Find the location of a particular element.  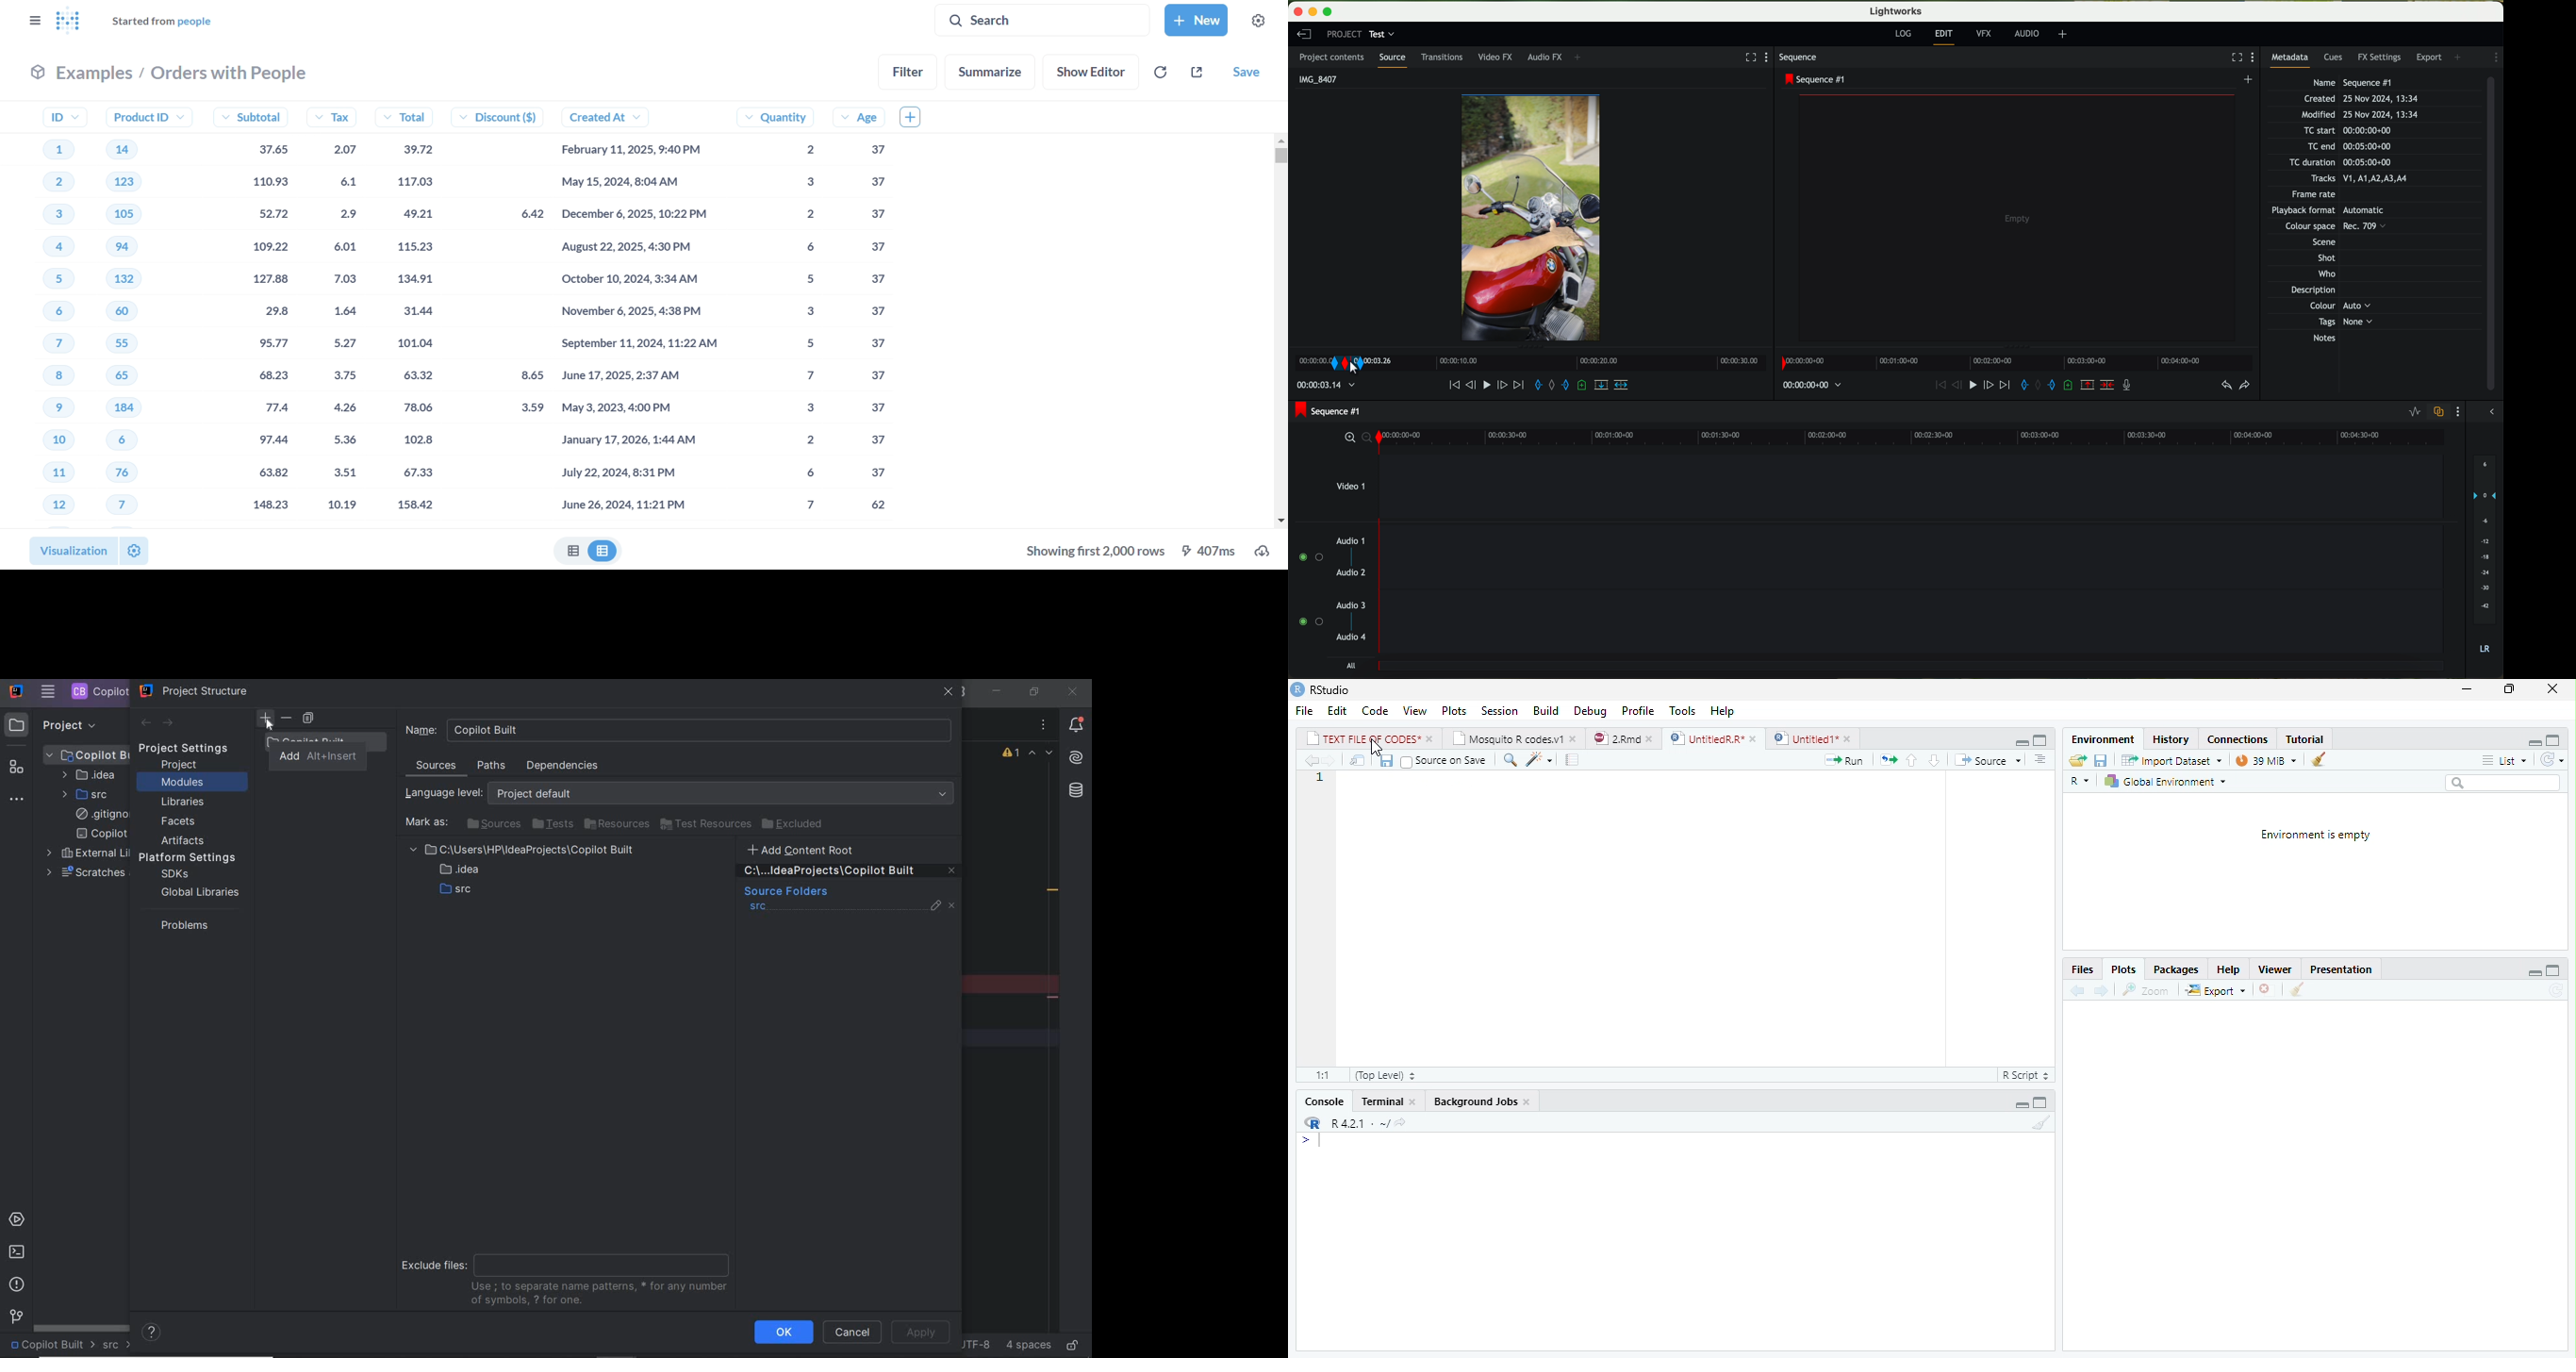

Global environment is located at coordinates (2165, 782).